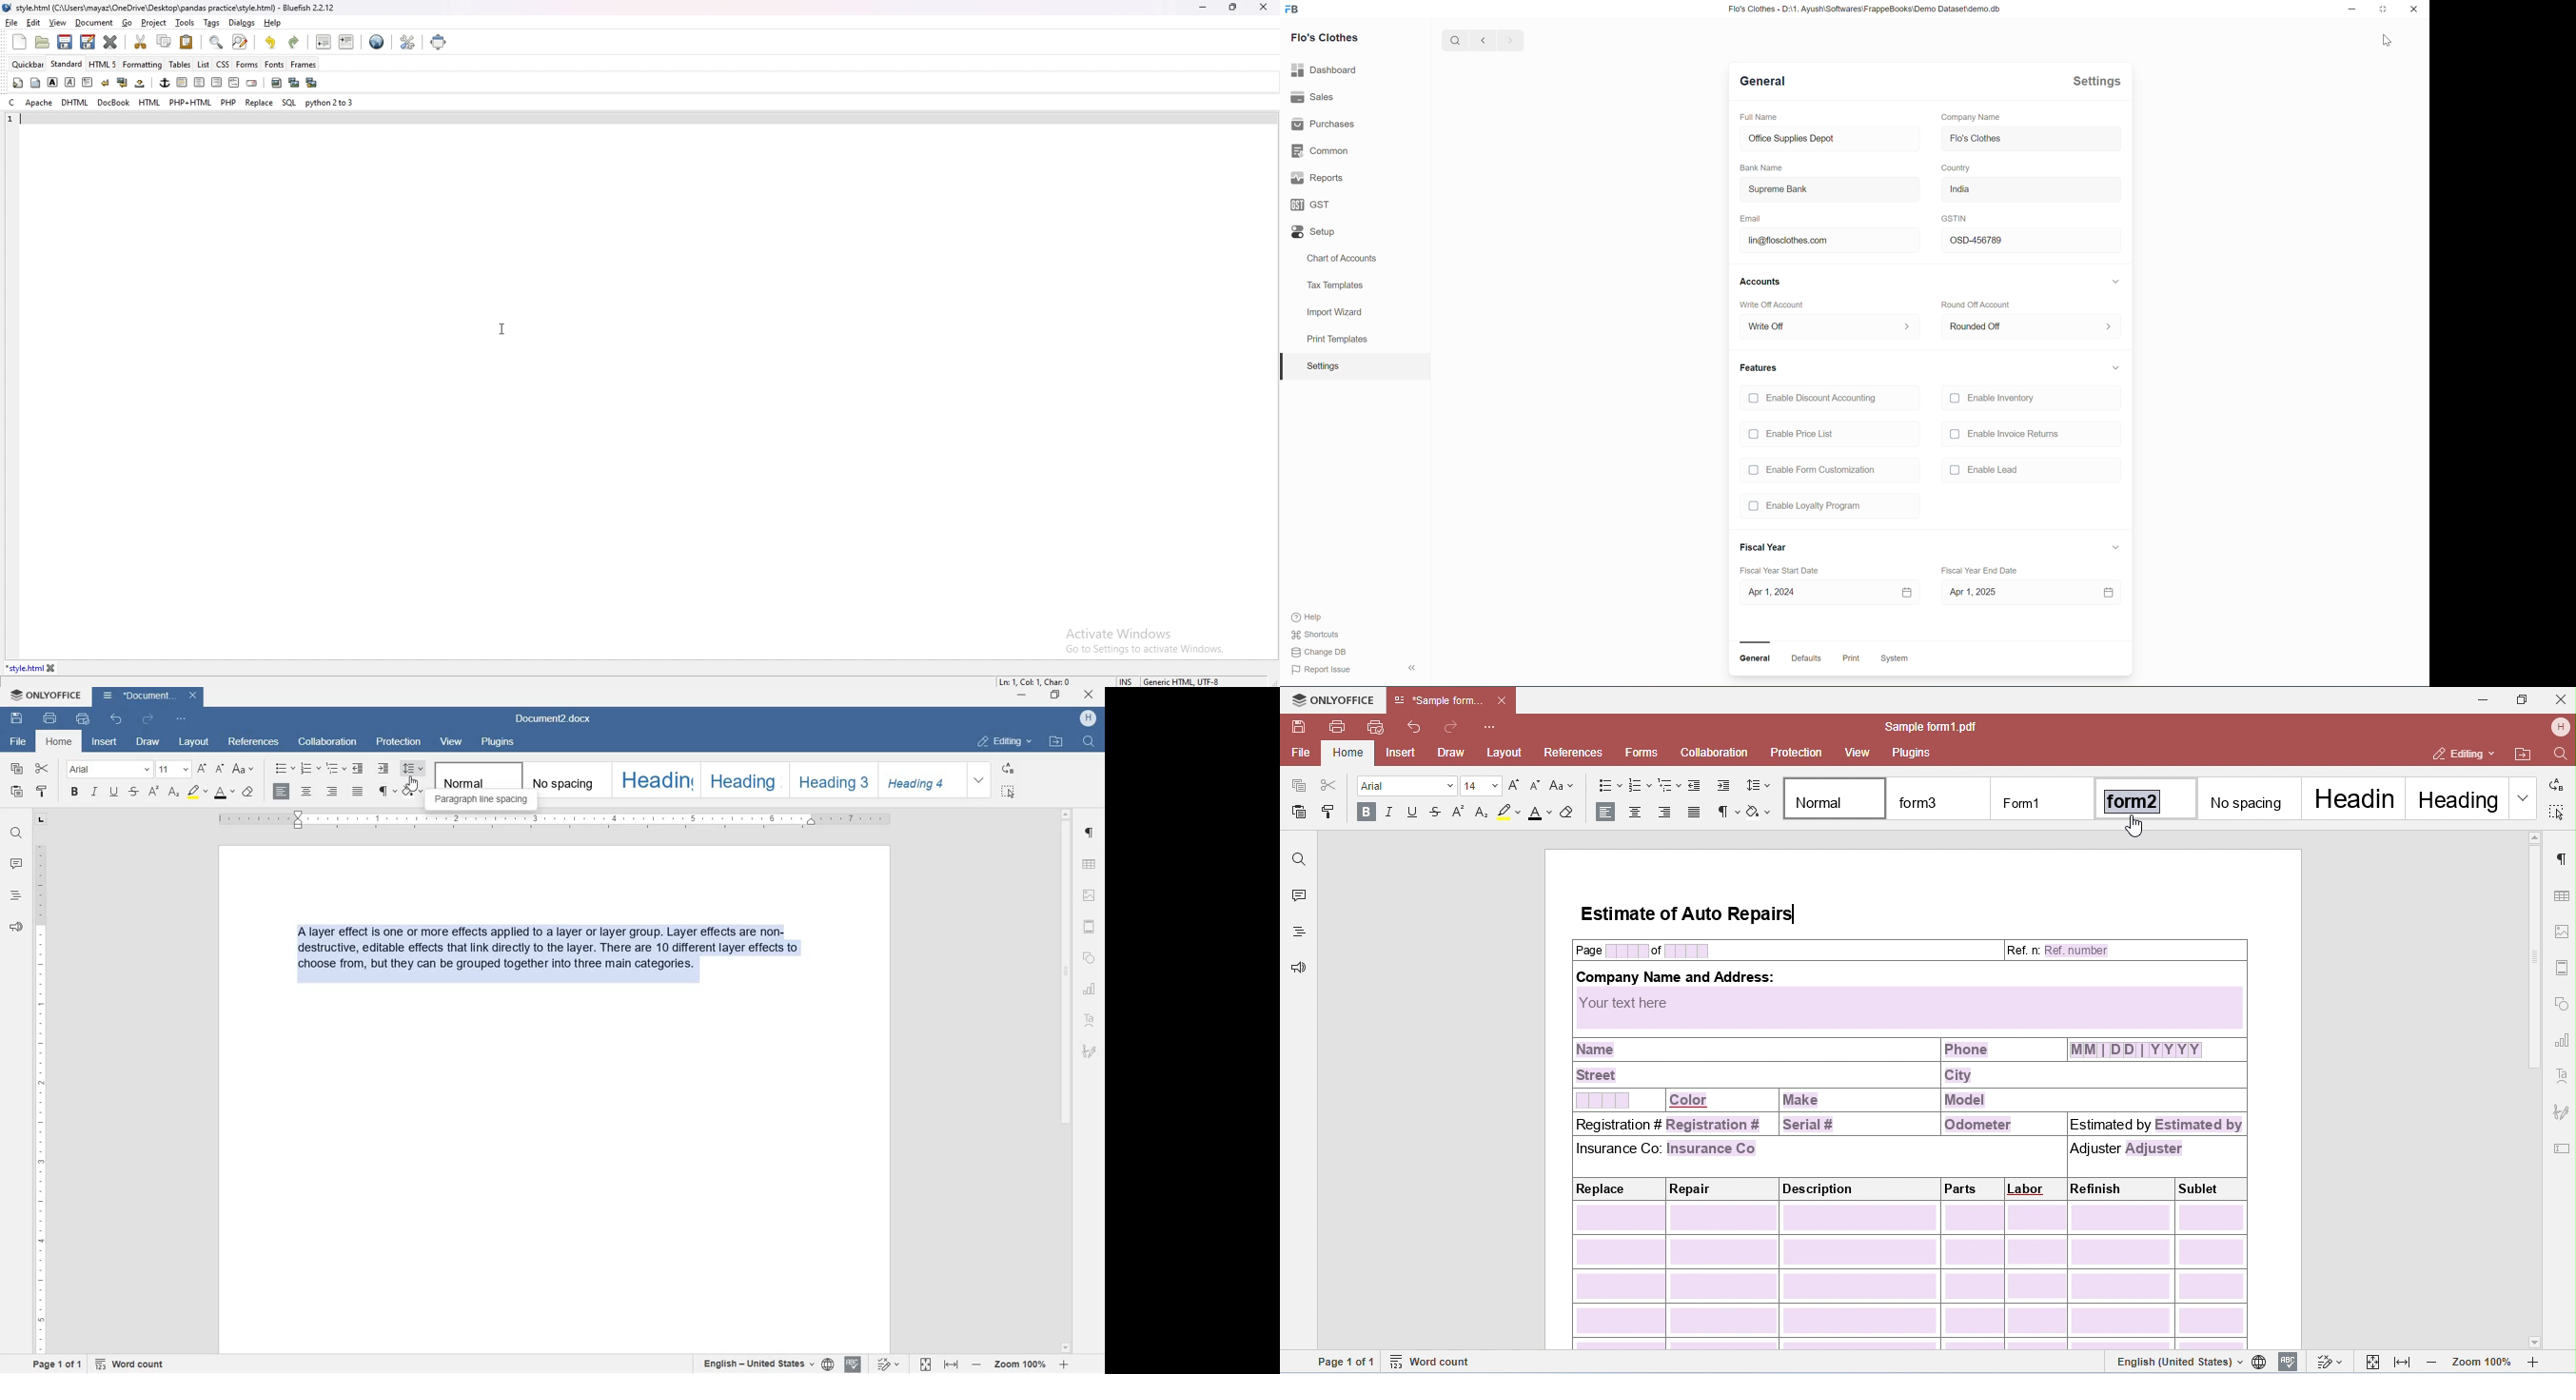  I want to click on headings, so click(16, 897).